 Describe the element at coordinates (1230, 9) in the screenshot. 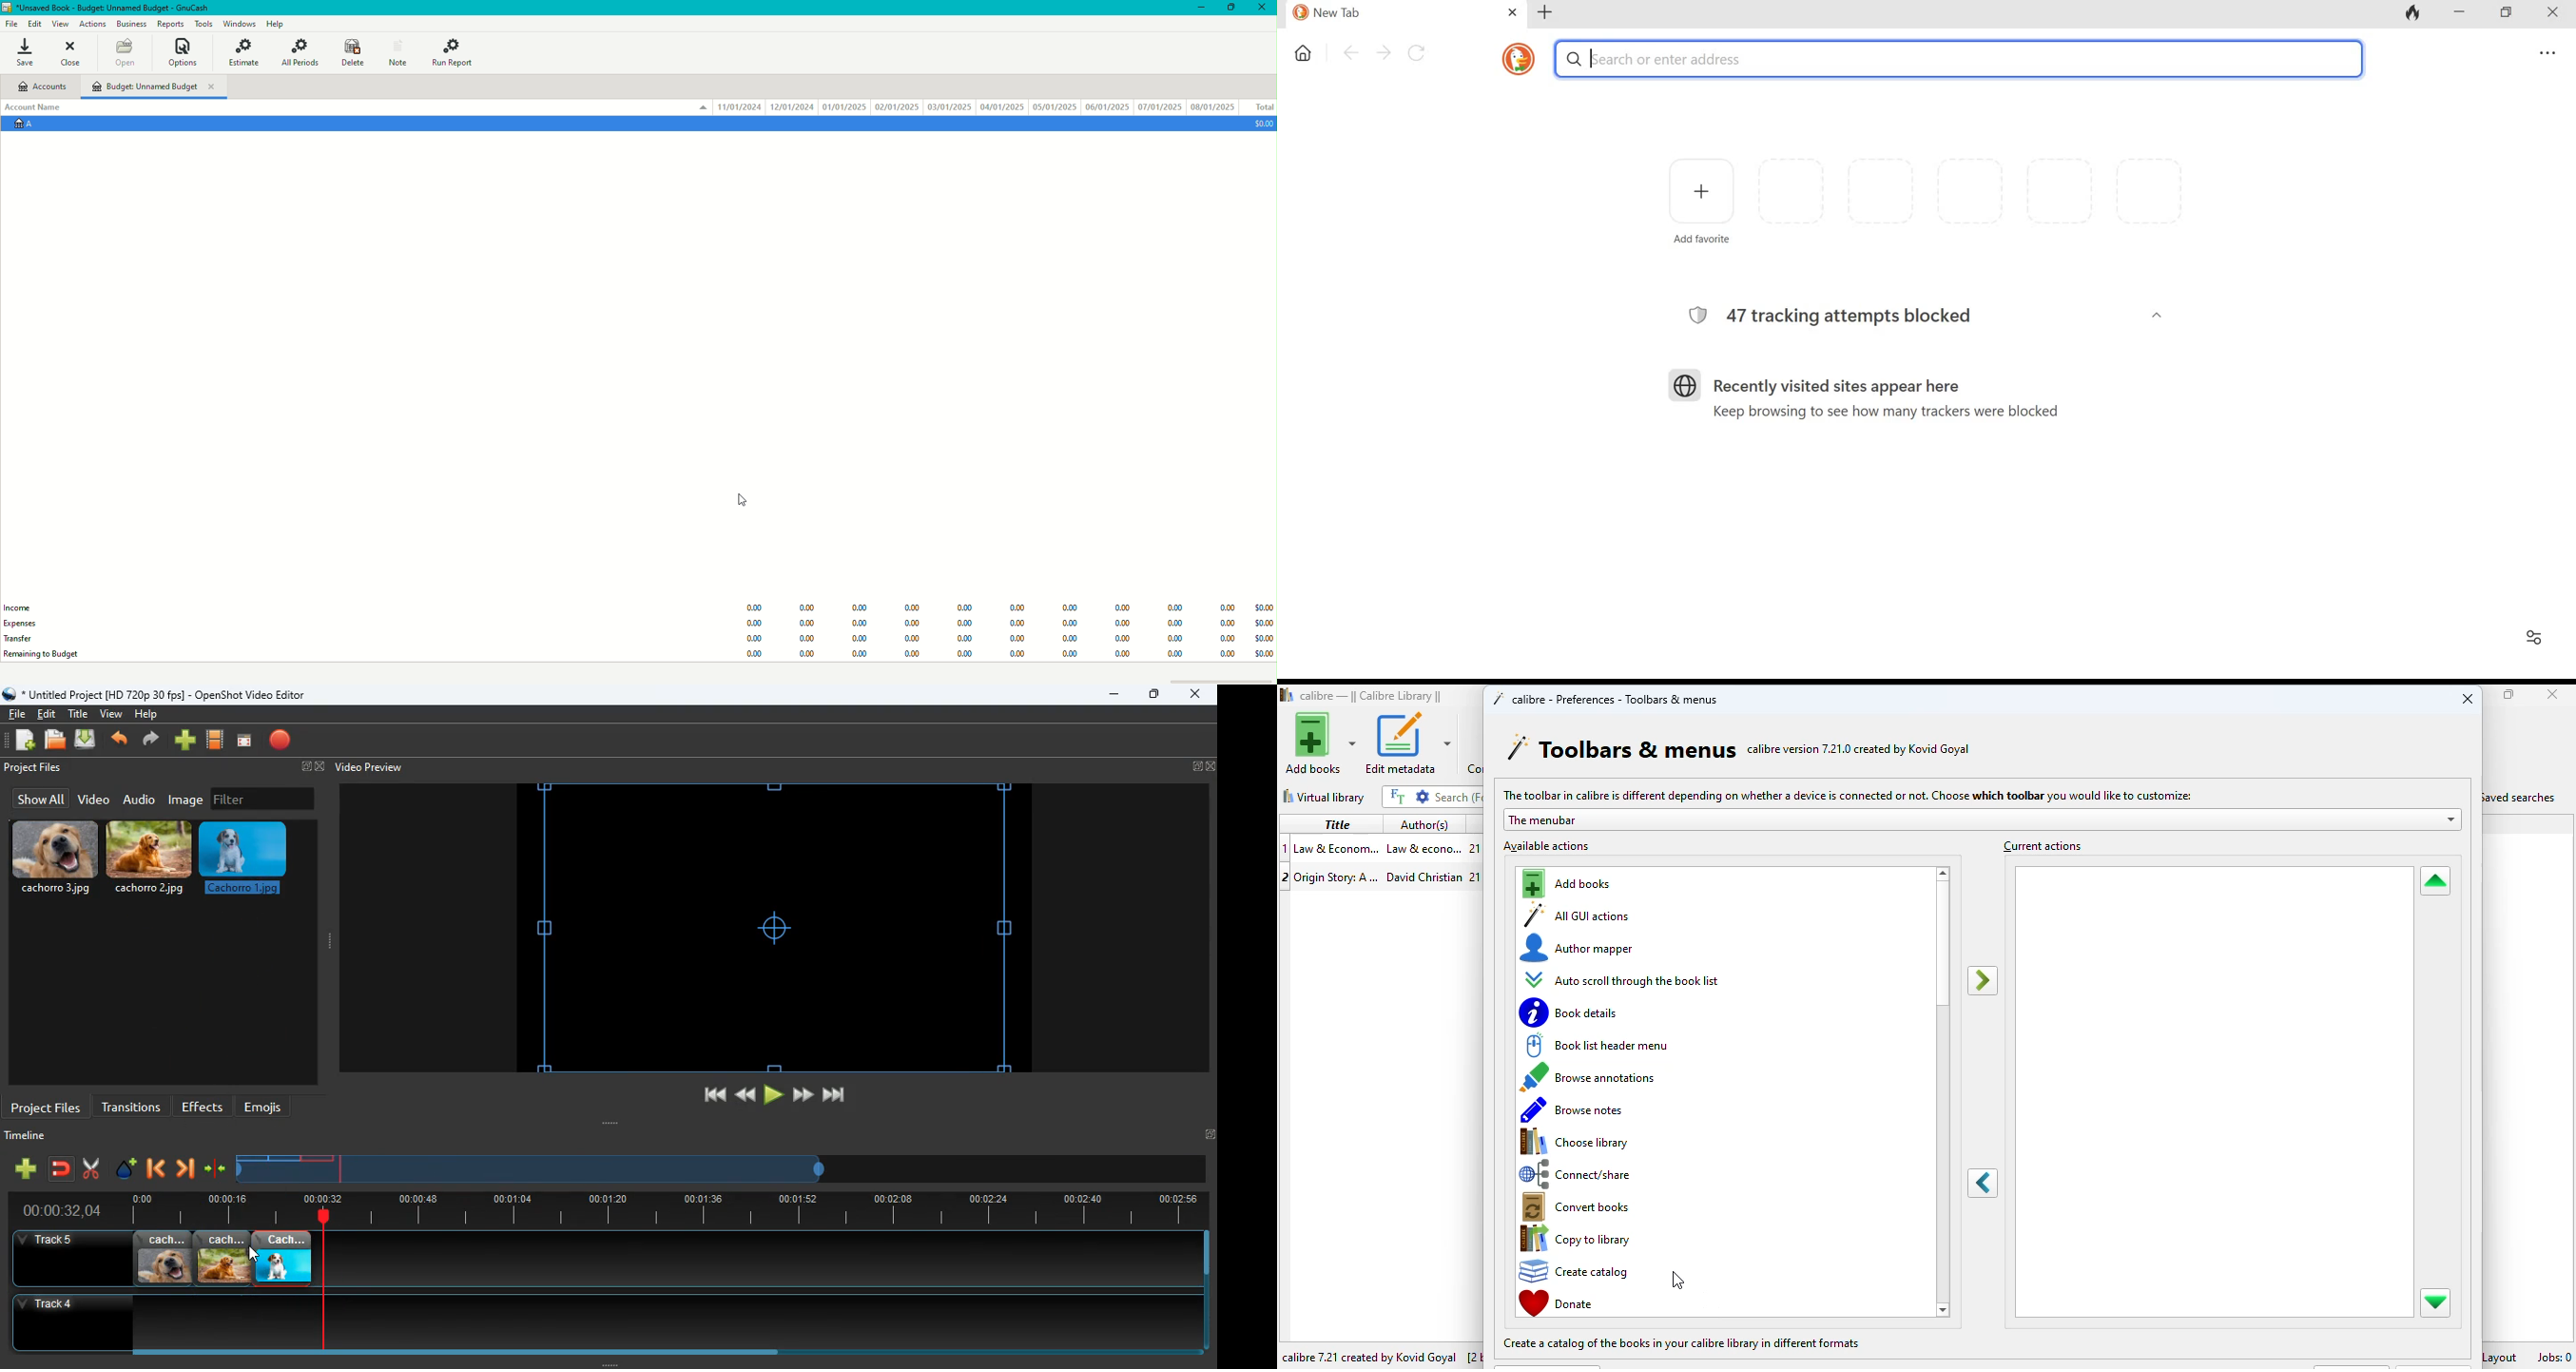

I see `Restore` at that location.